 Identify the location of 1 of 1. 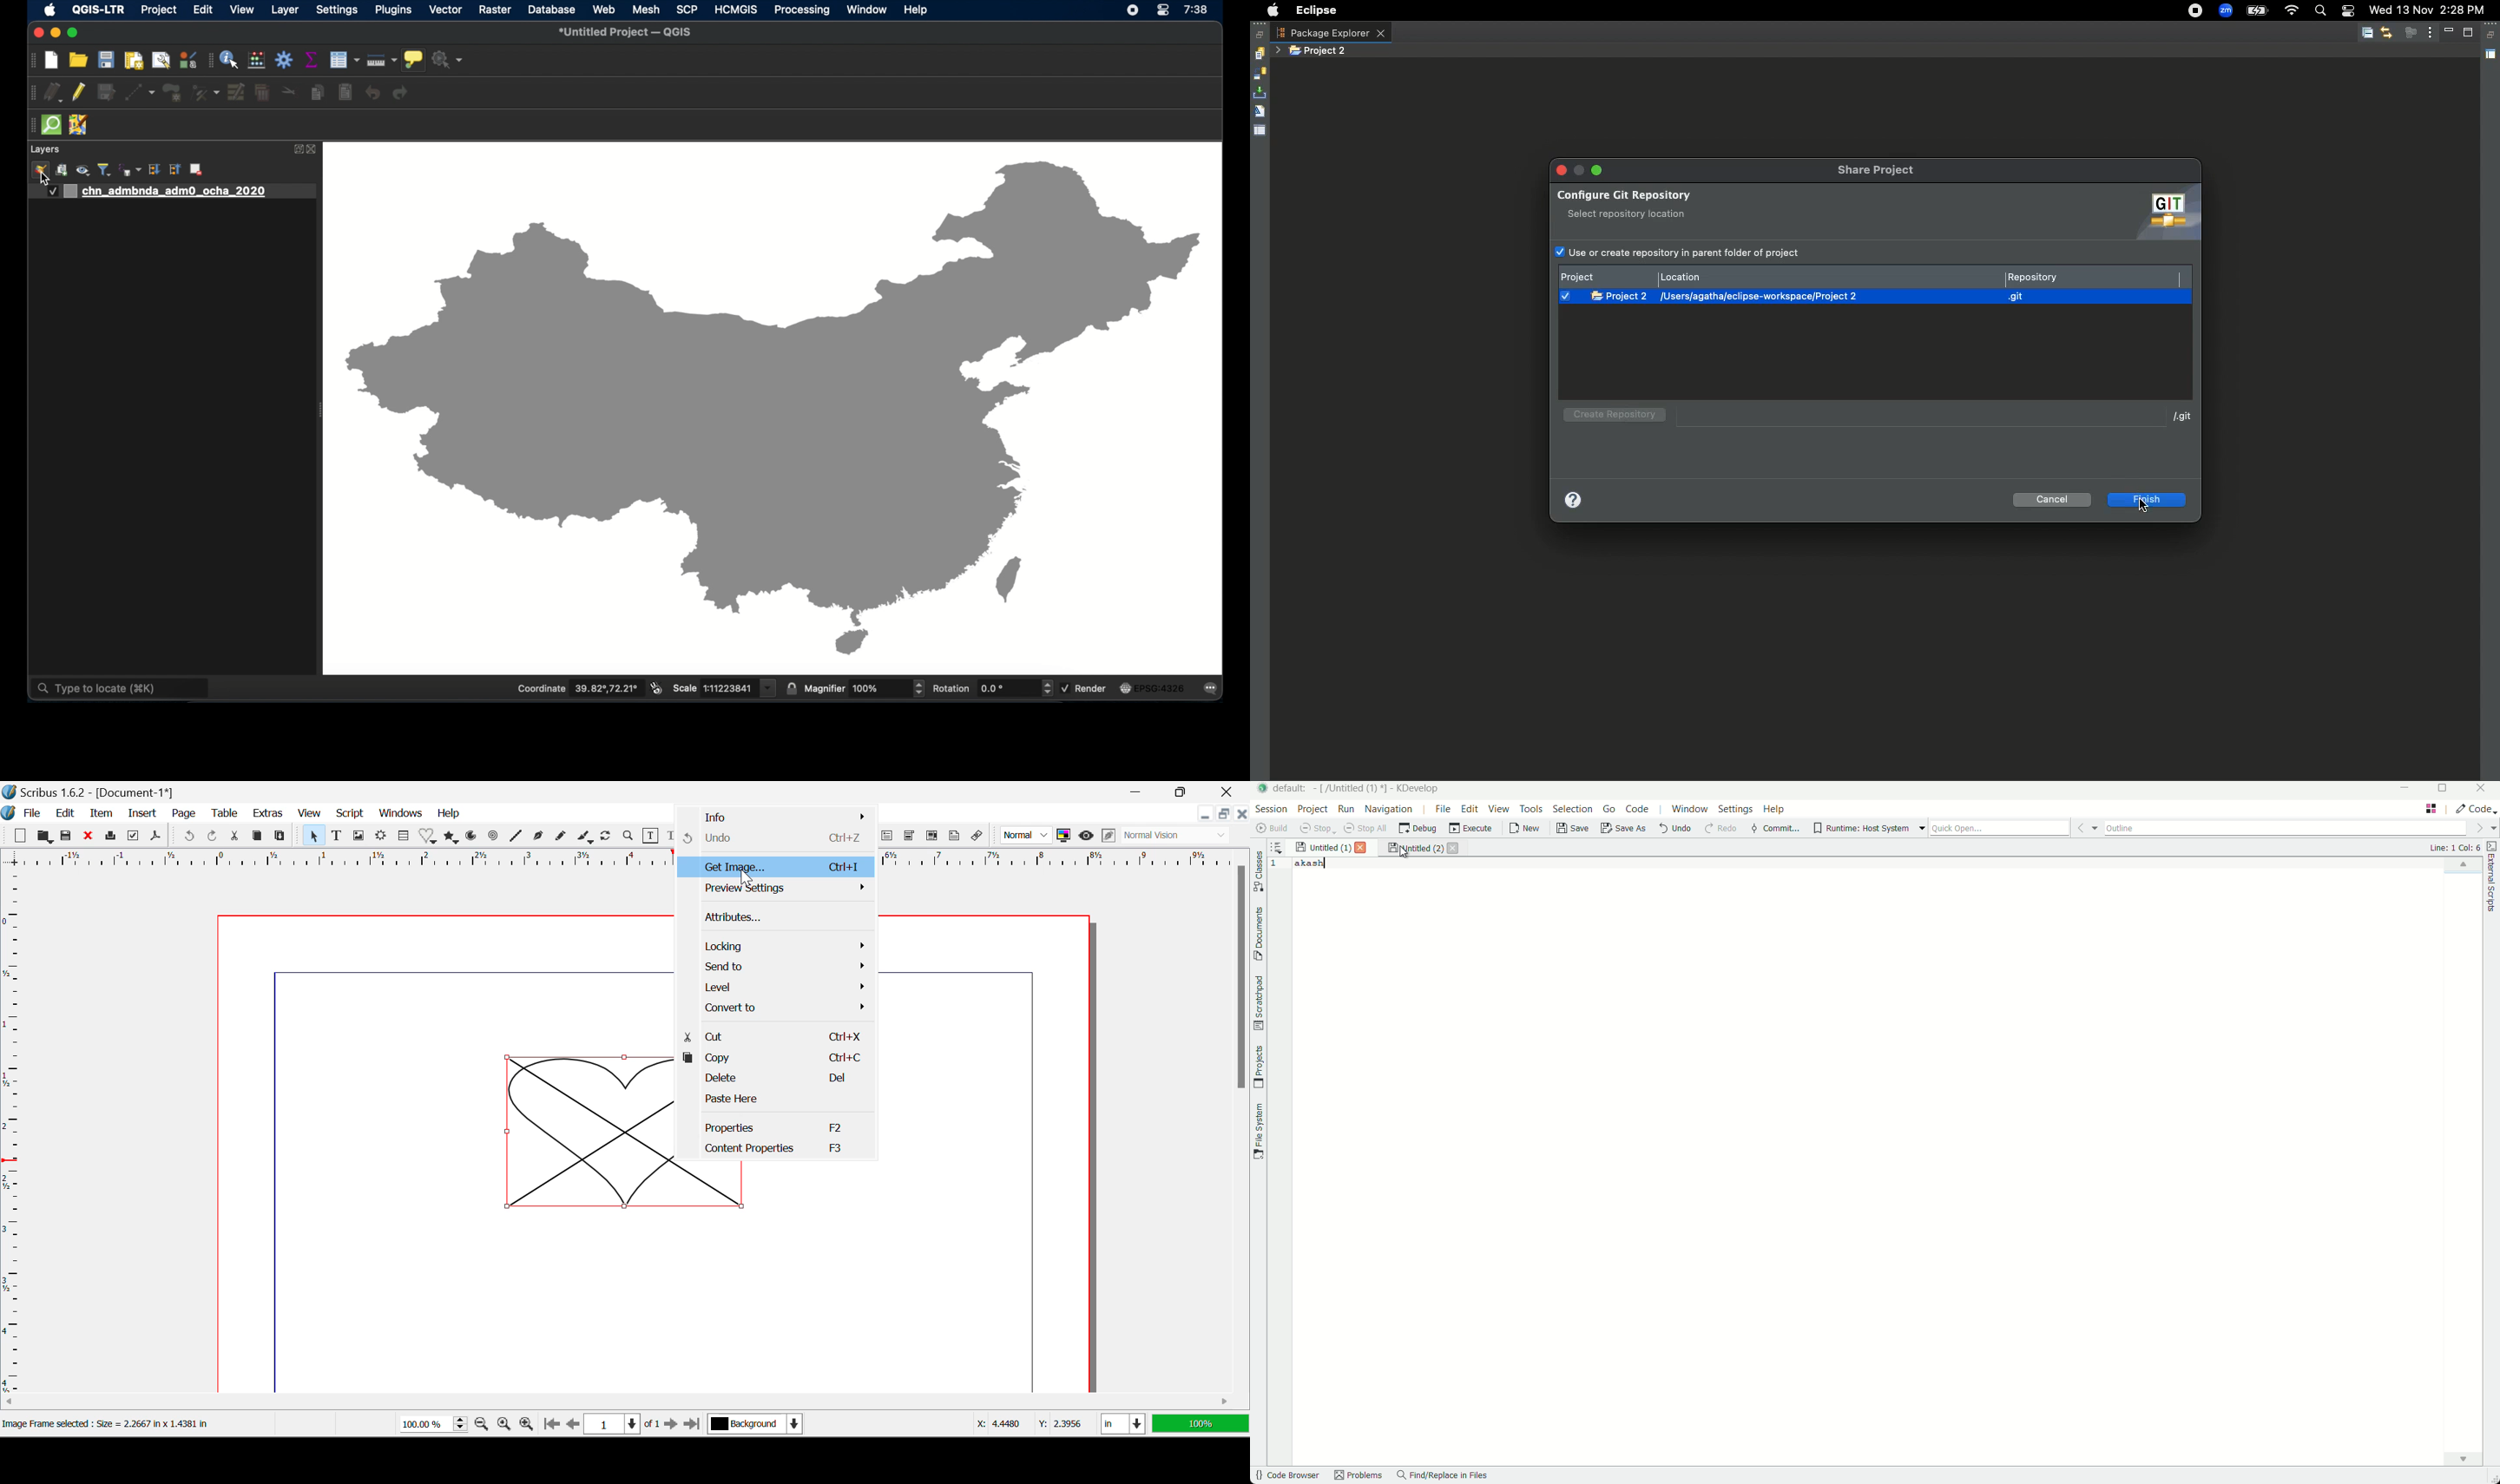
(622, 1424).